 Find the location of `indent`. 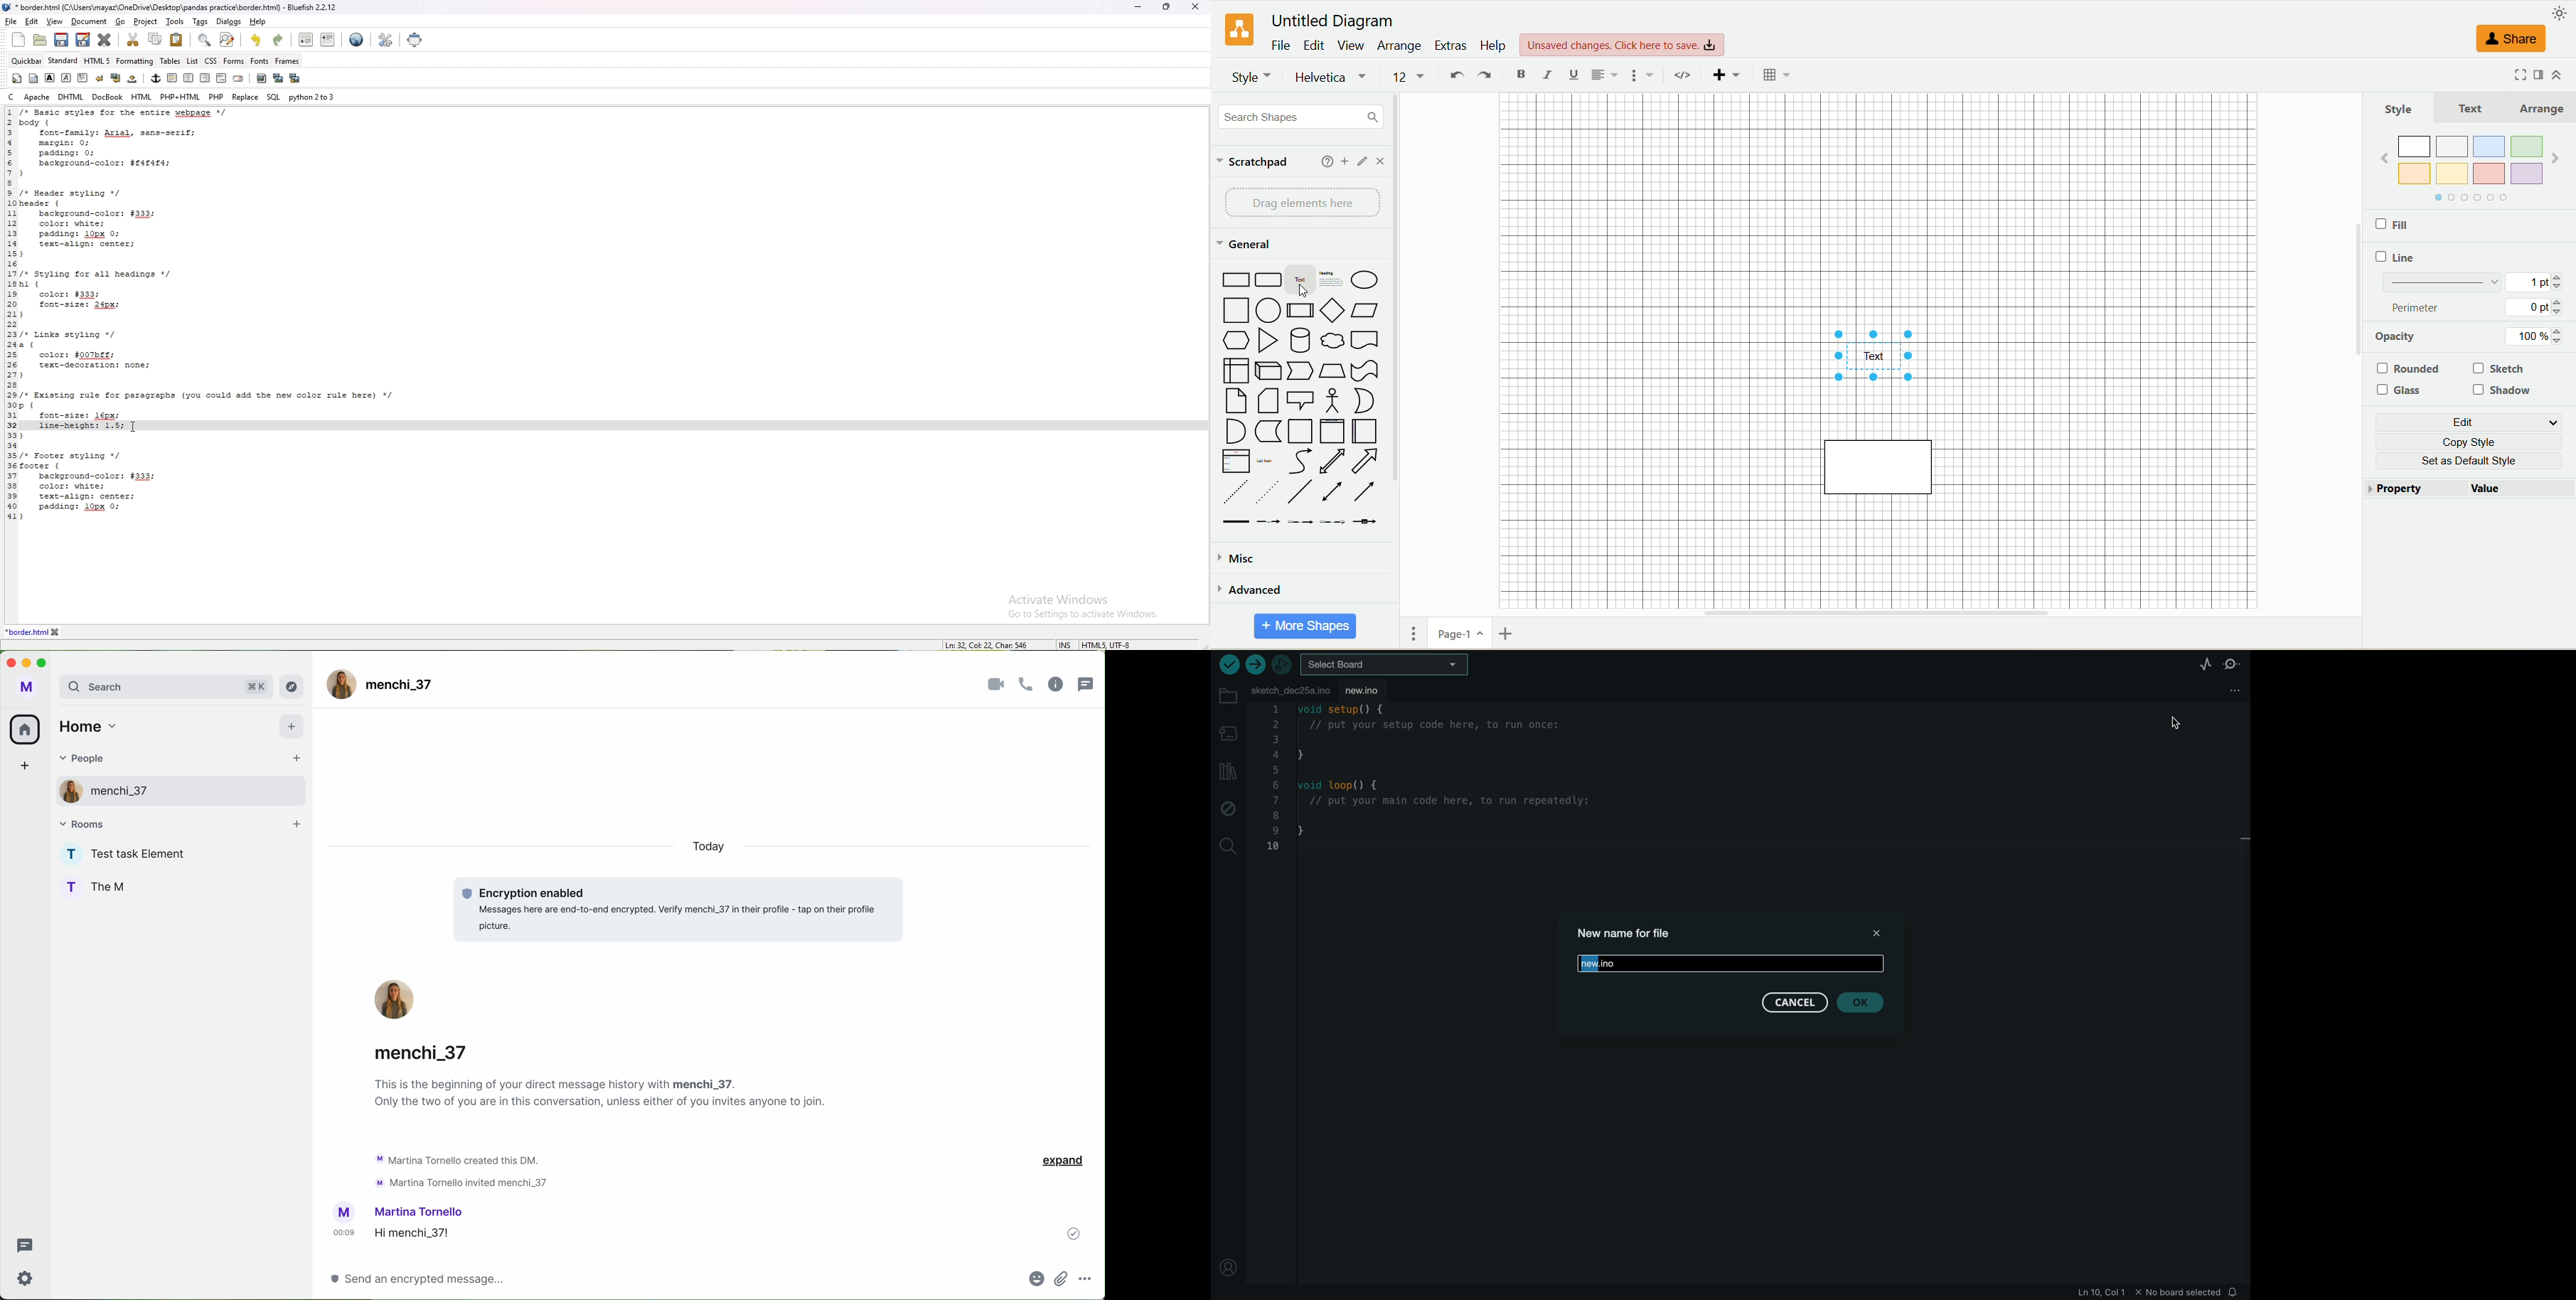

indent is located at coordinates (327, 40).